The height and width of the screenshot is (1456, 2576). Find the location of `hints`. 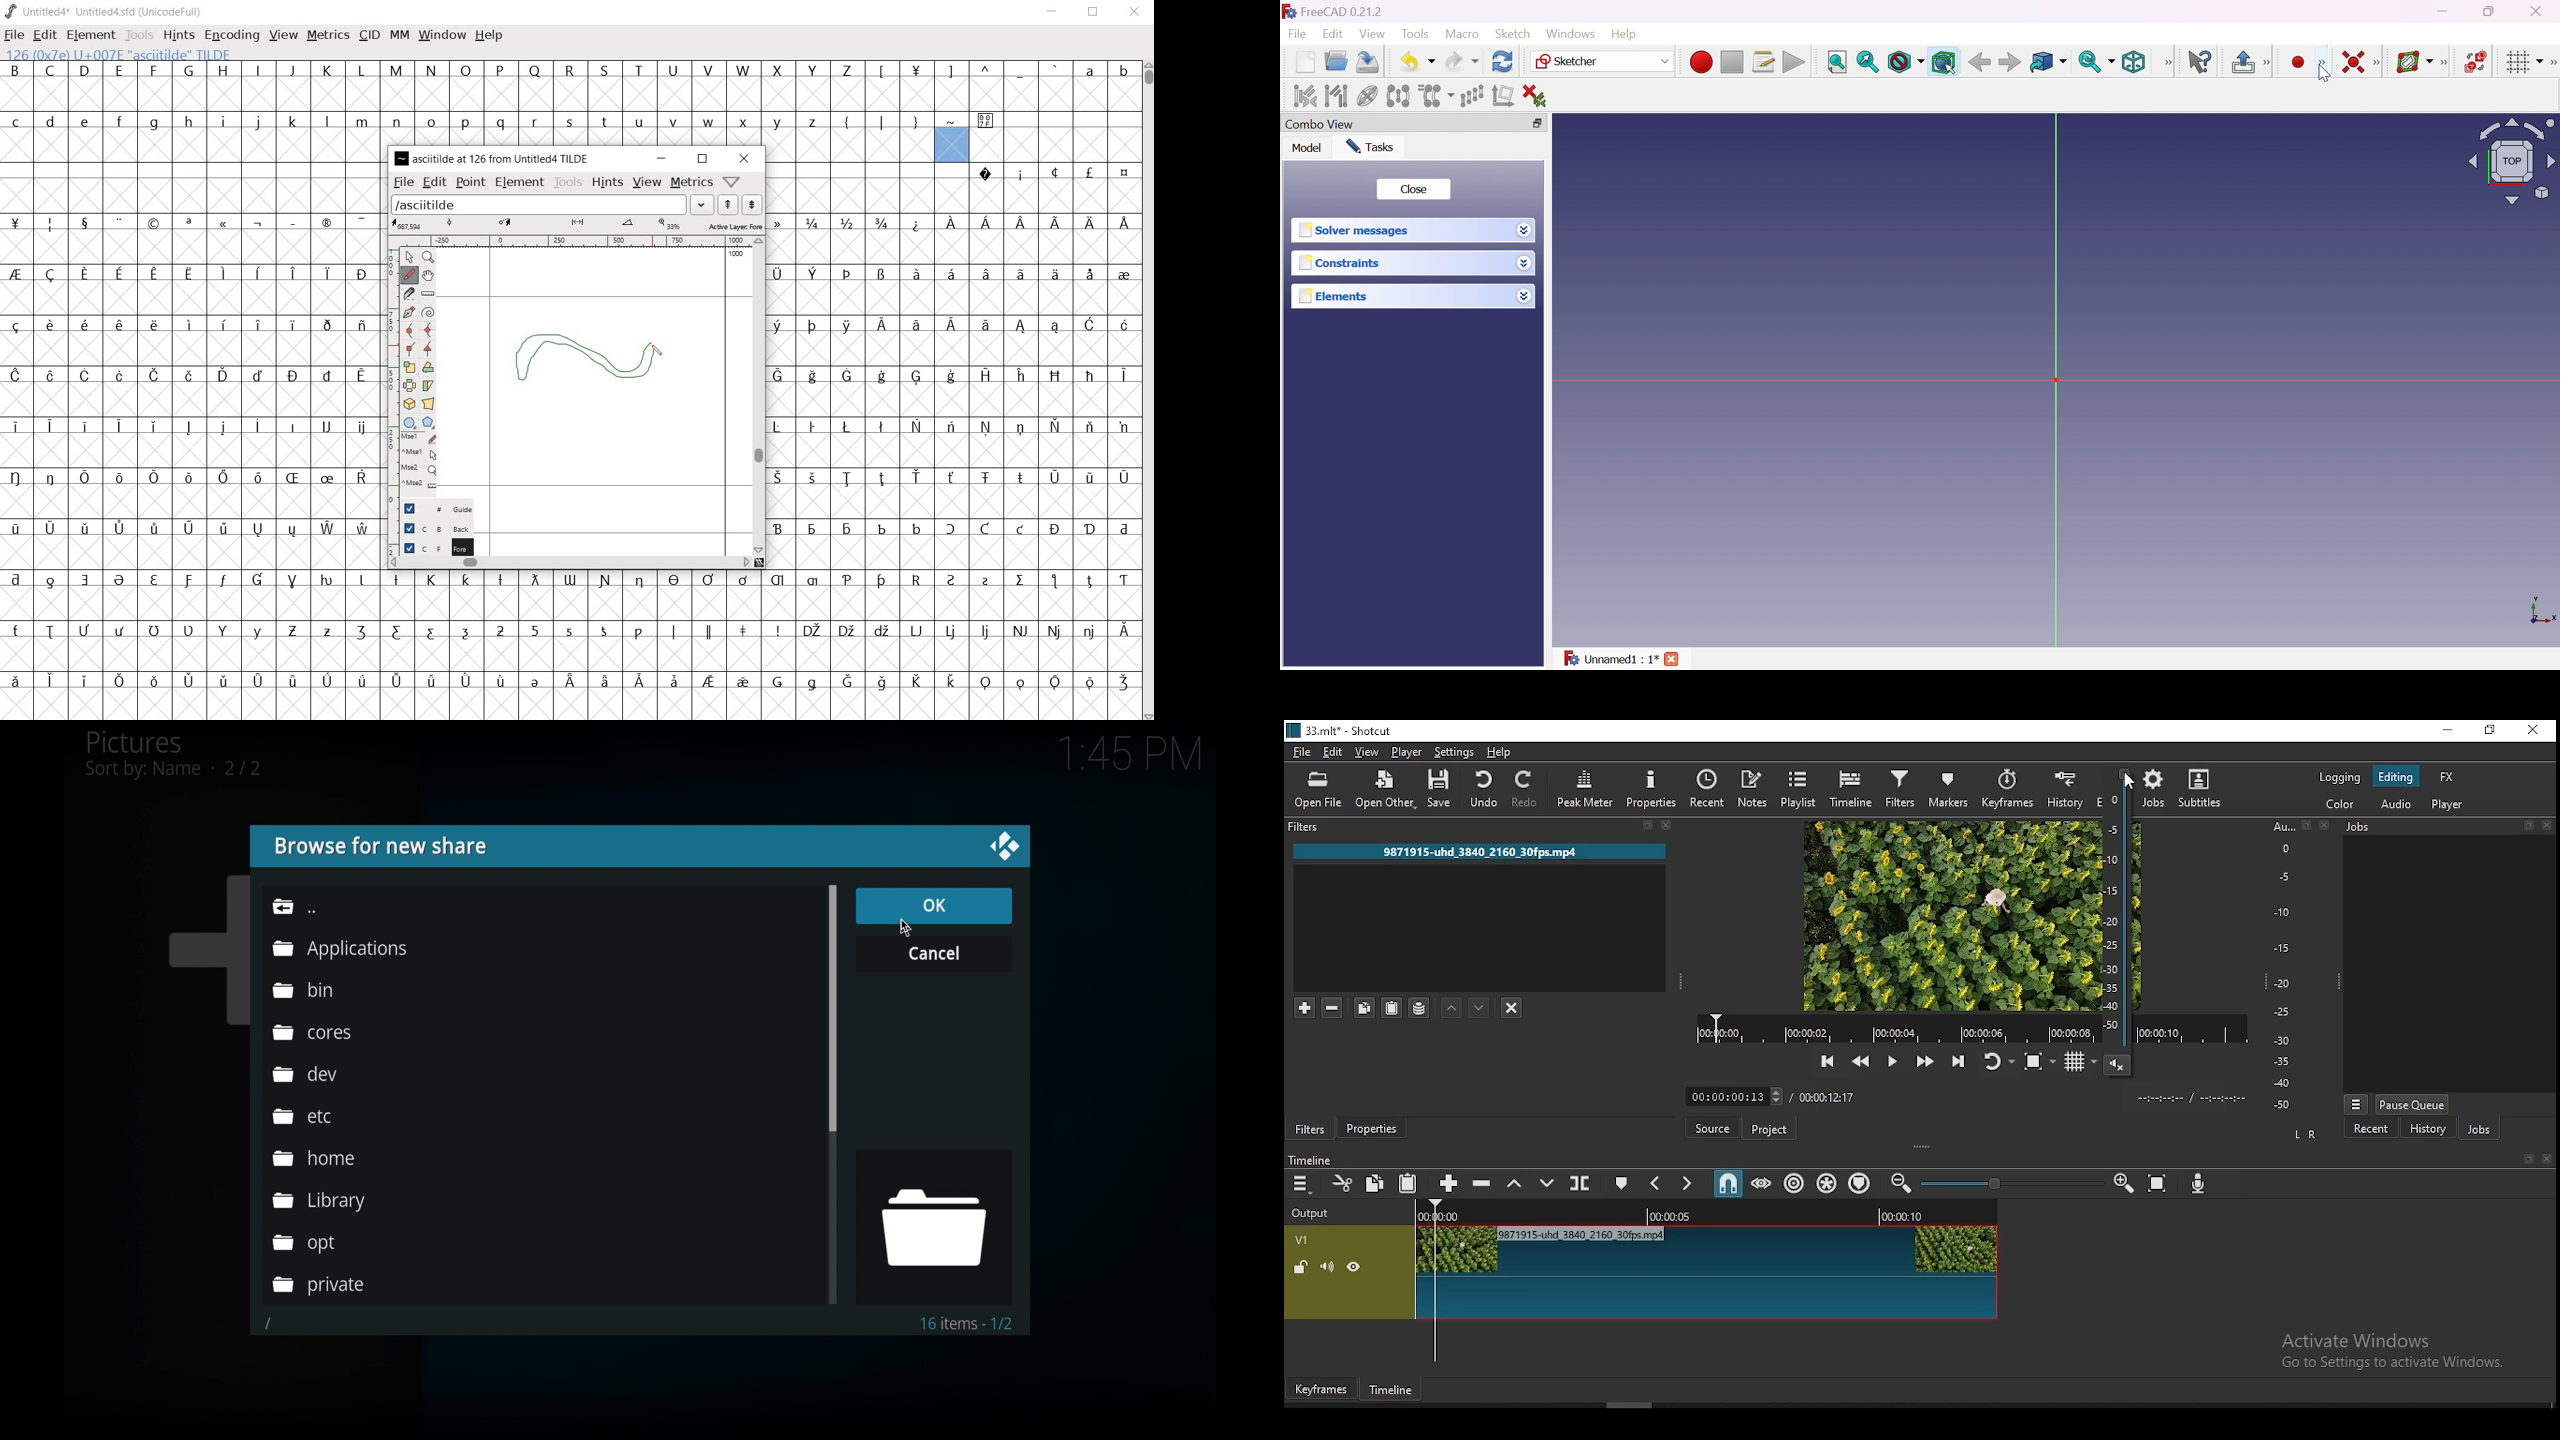

hints is located at coordinates (605, 184).